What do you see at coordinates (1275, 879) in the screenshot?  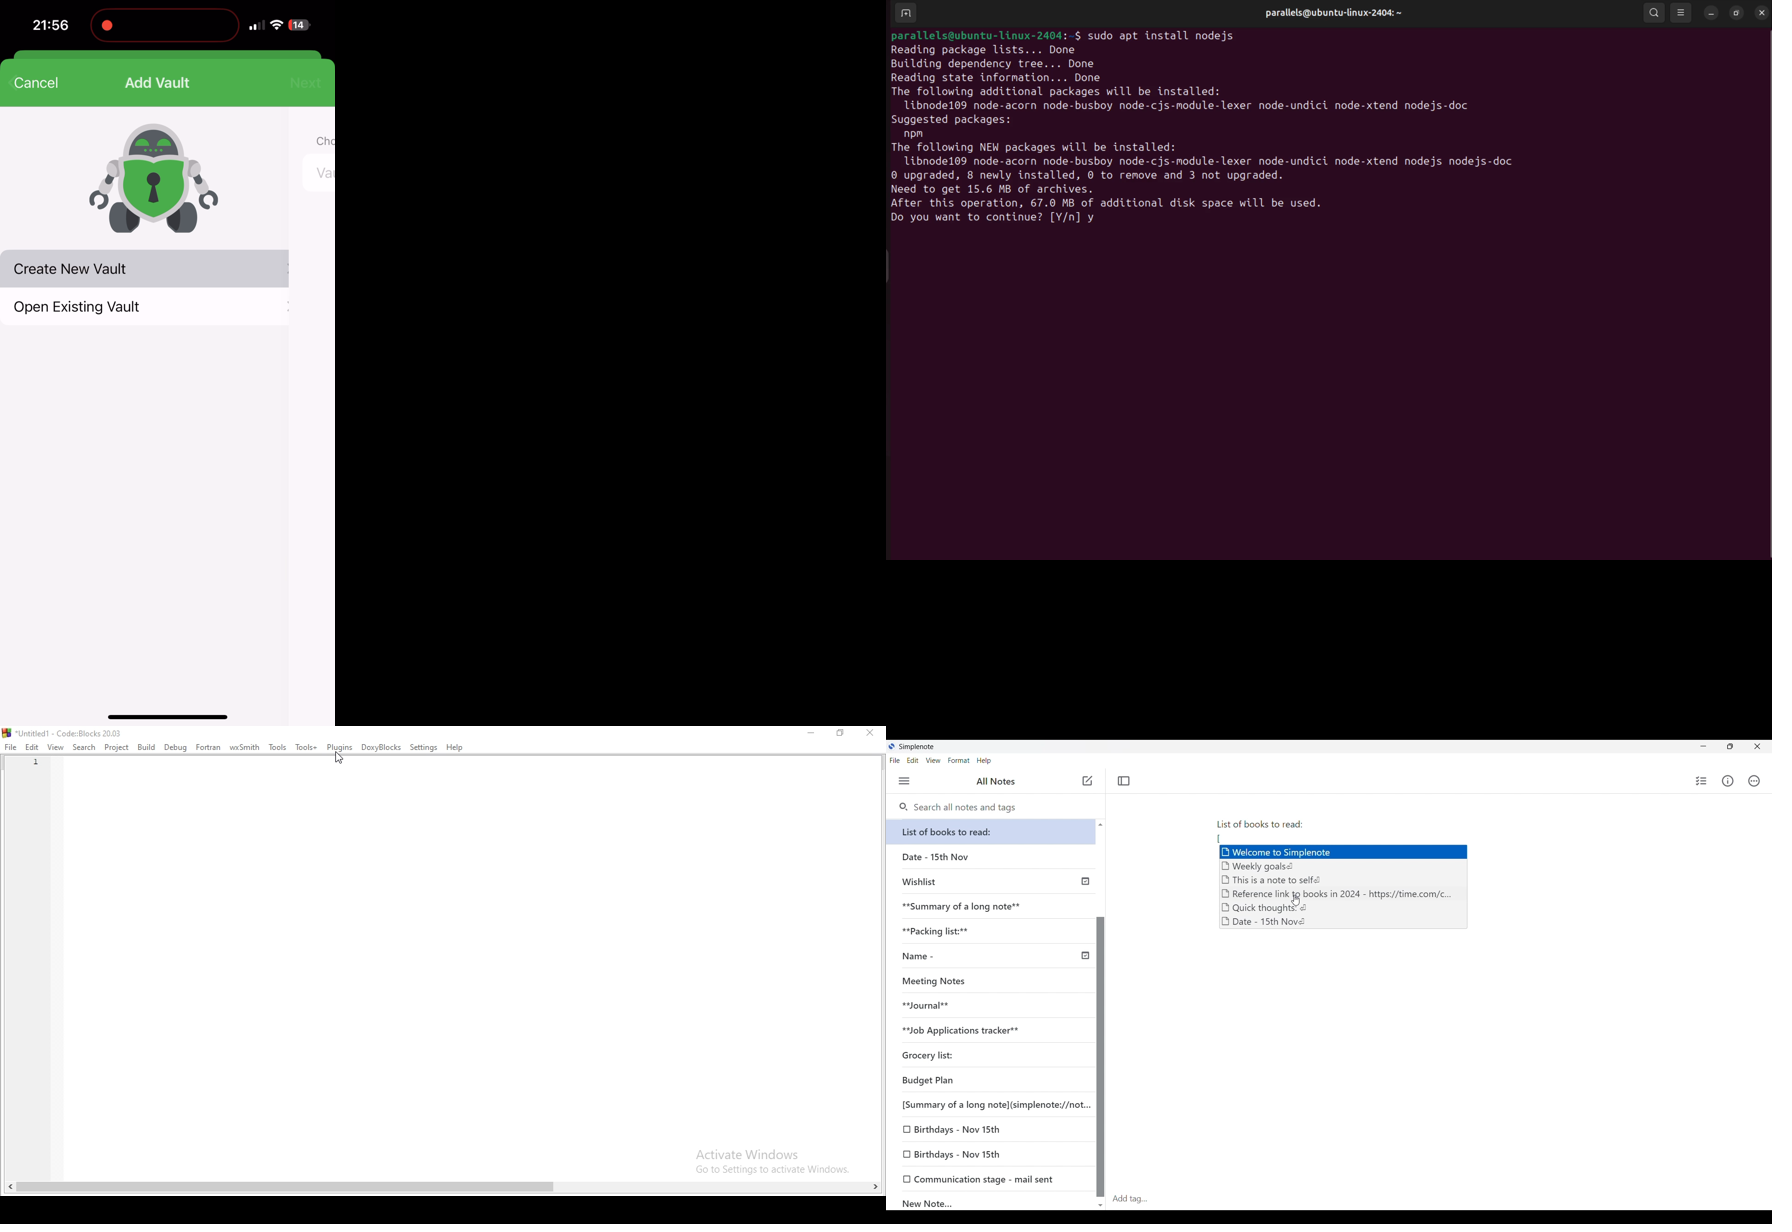 I see `This is a note to self` at bounding box center [1275, 879].